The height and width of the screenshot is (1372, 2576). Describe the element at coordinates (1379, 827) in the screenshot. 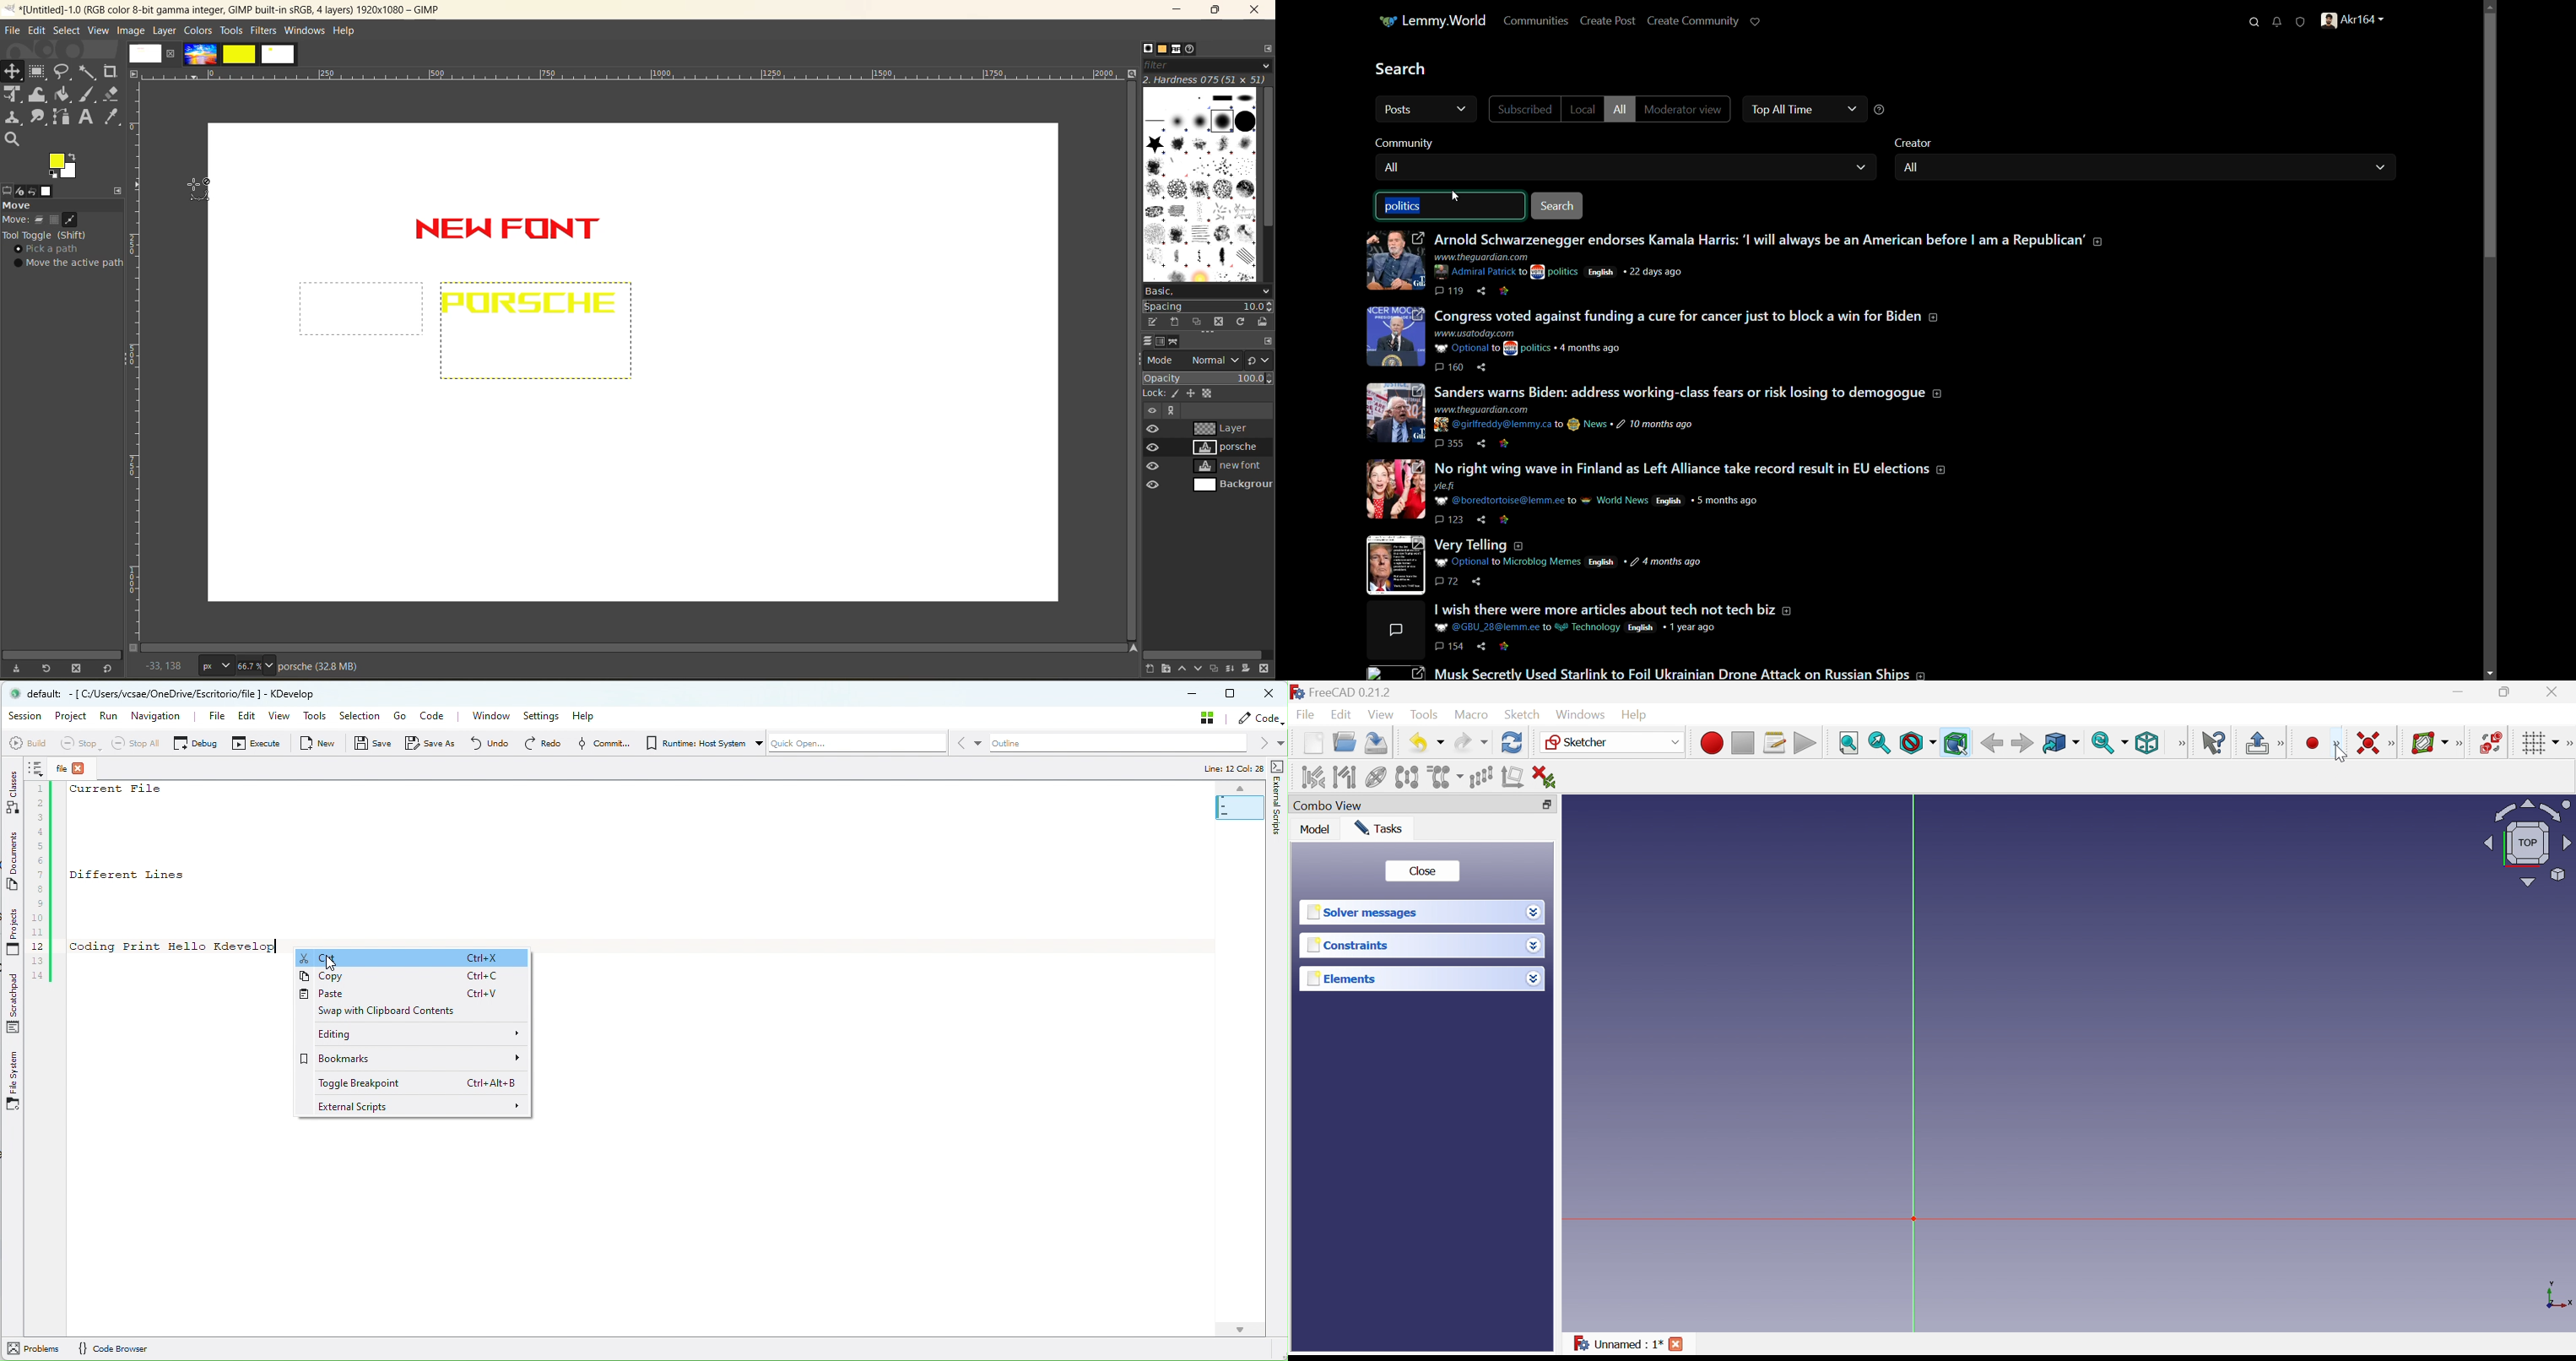

I see `Tasks` at that location.